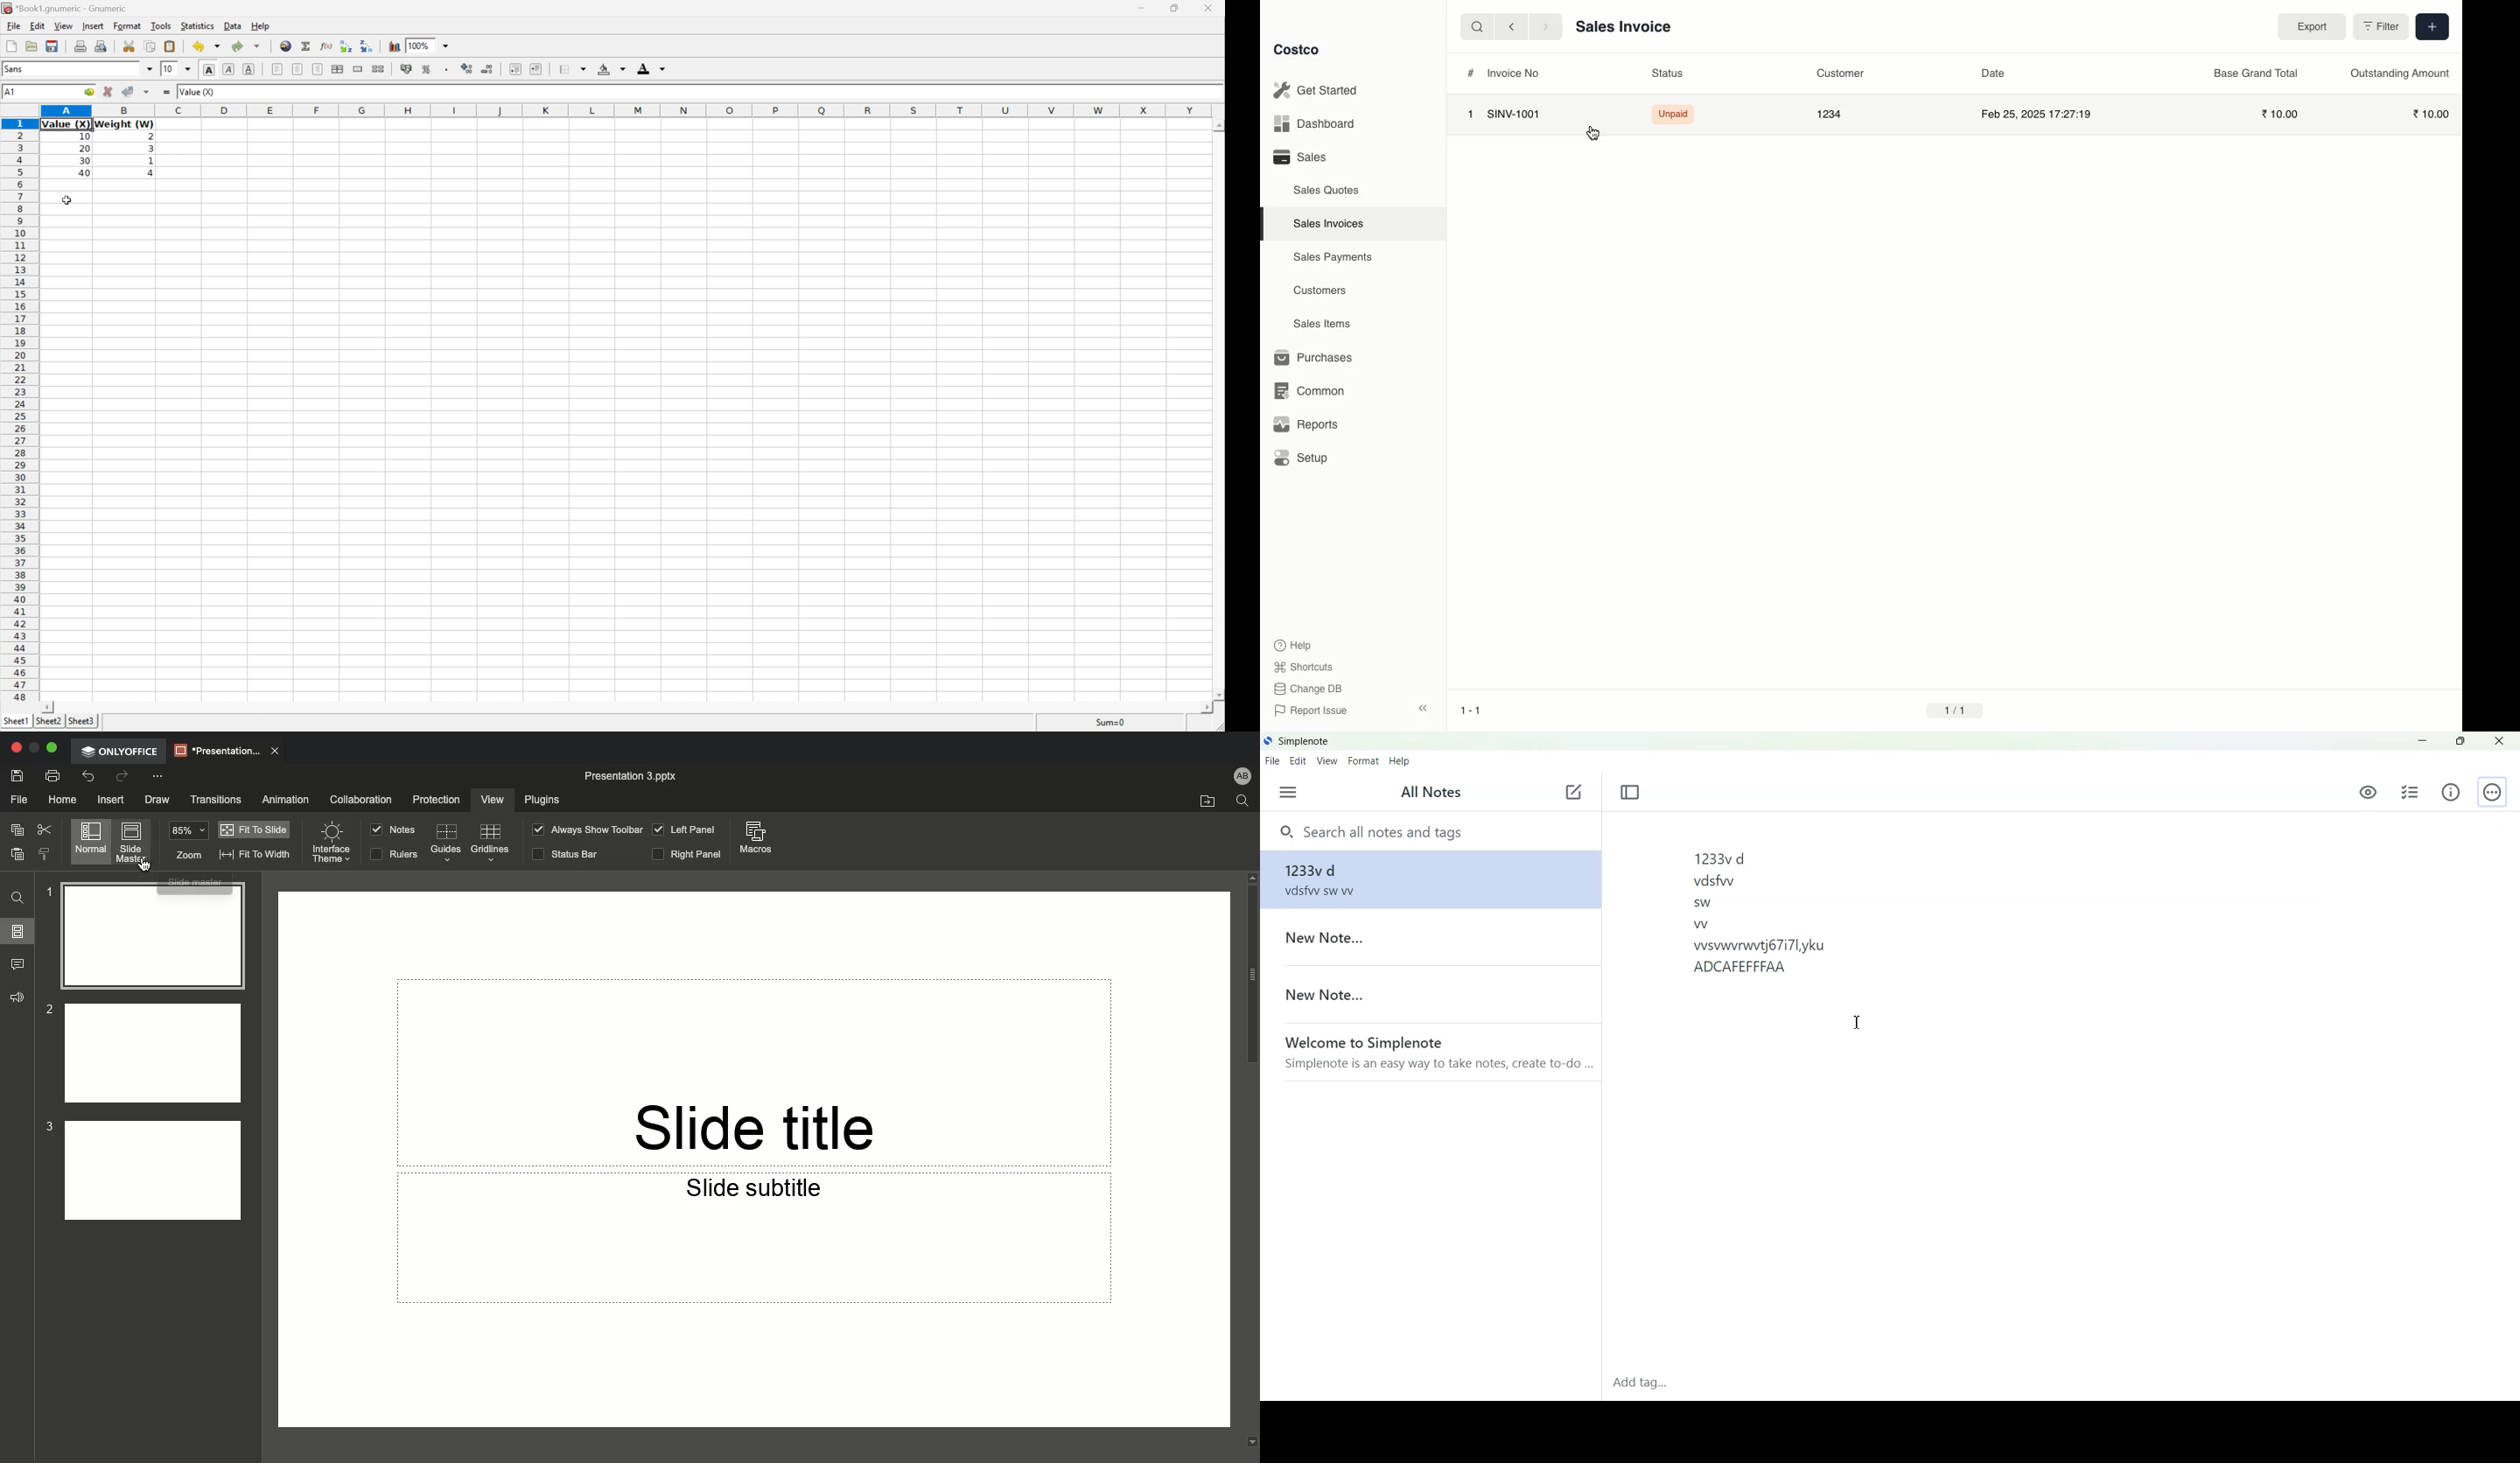  I want to click on Add Note, so click(1574, 793).